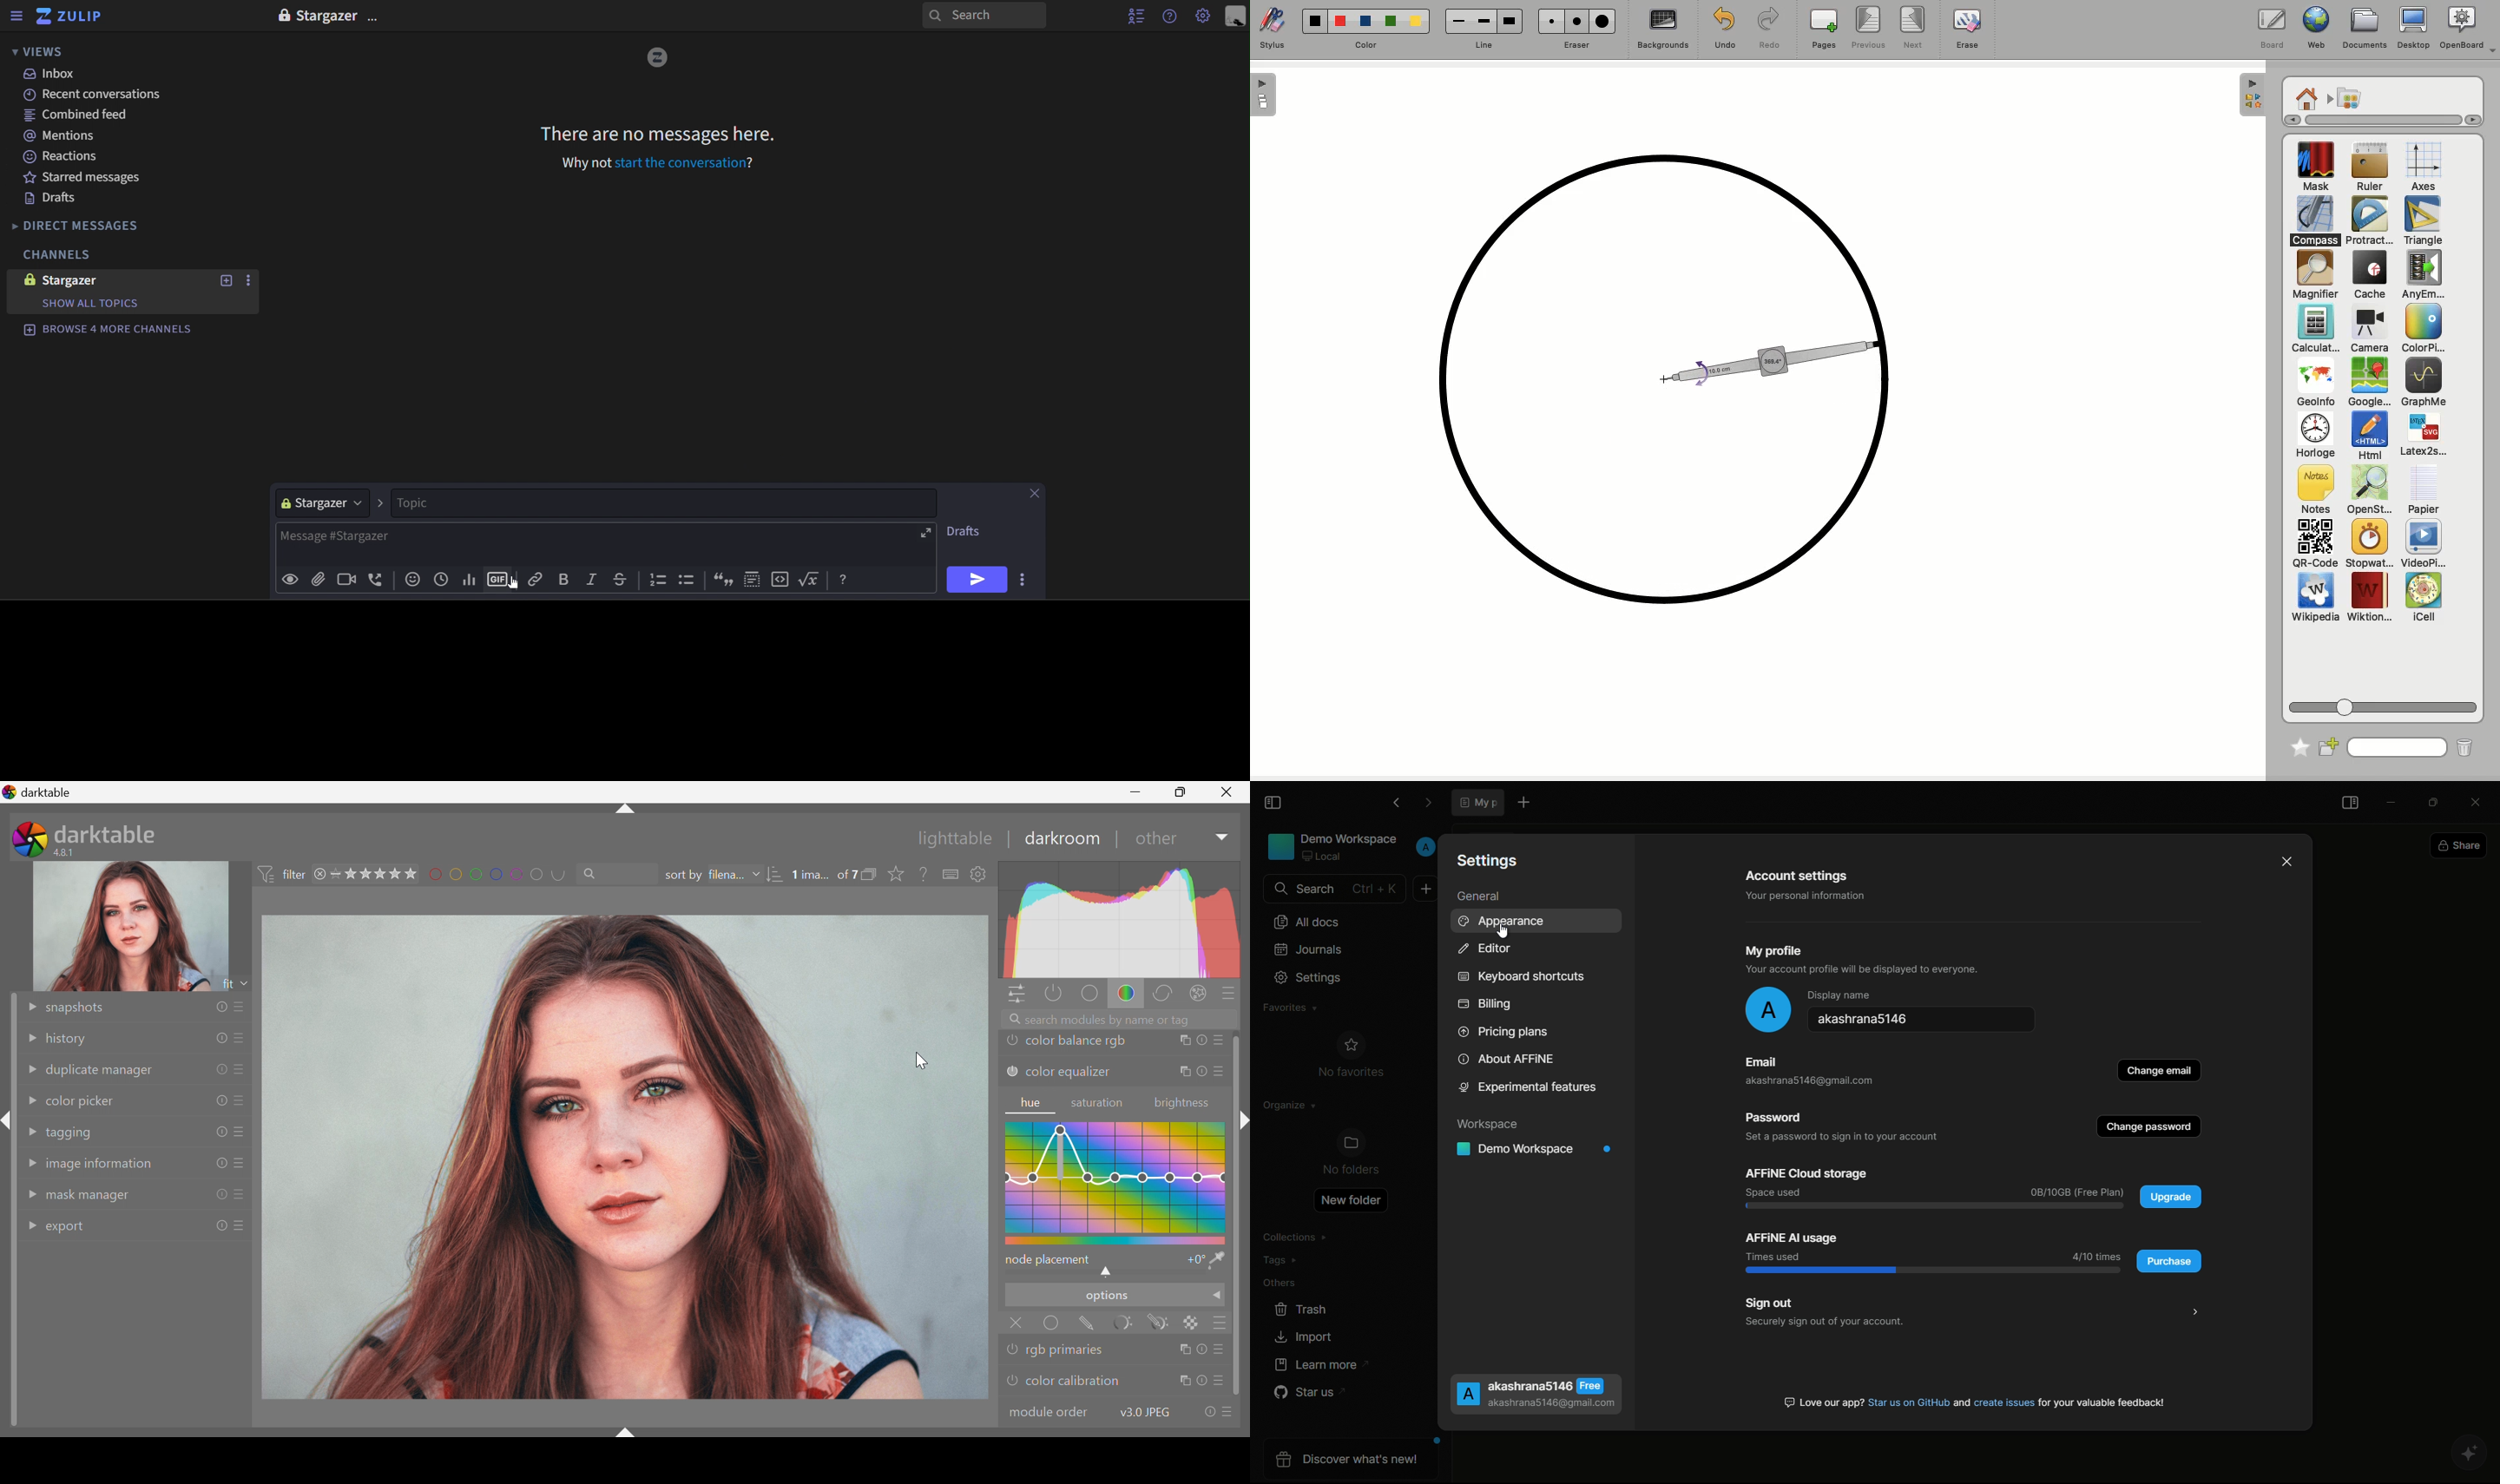 The image size is (2520, 1484). Describe the element at coordinates (1133, 16) in the screenshot. I see `hide user list` at that location.